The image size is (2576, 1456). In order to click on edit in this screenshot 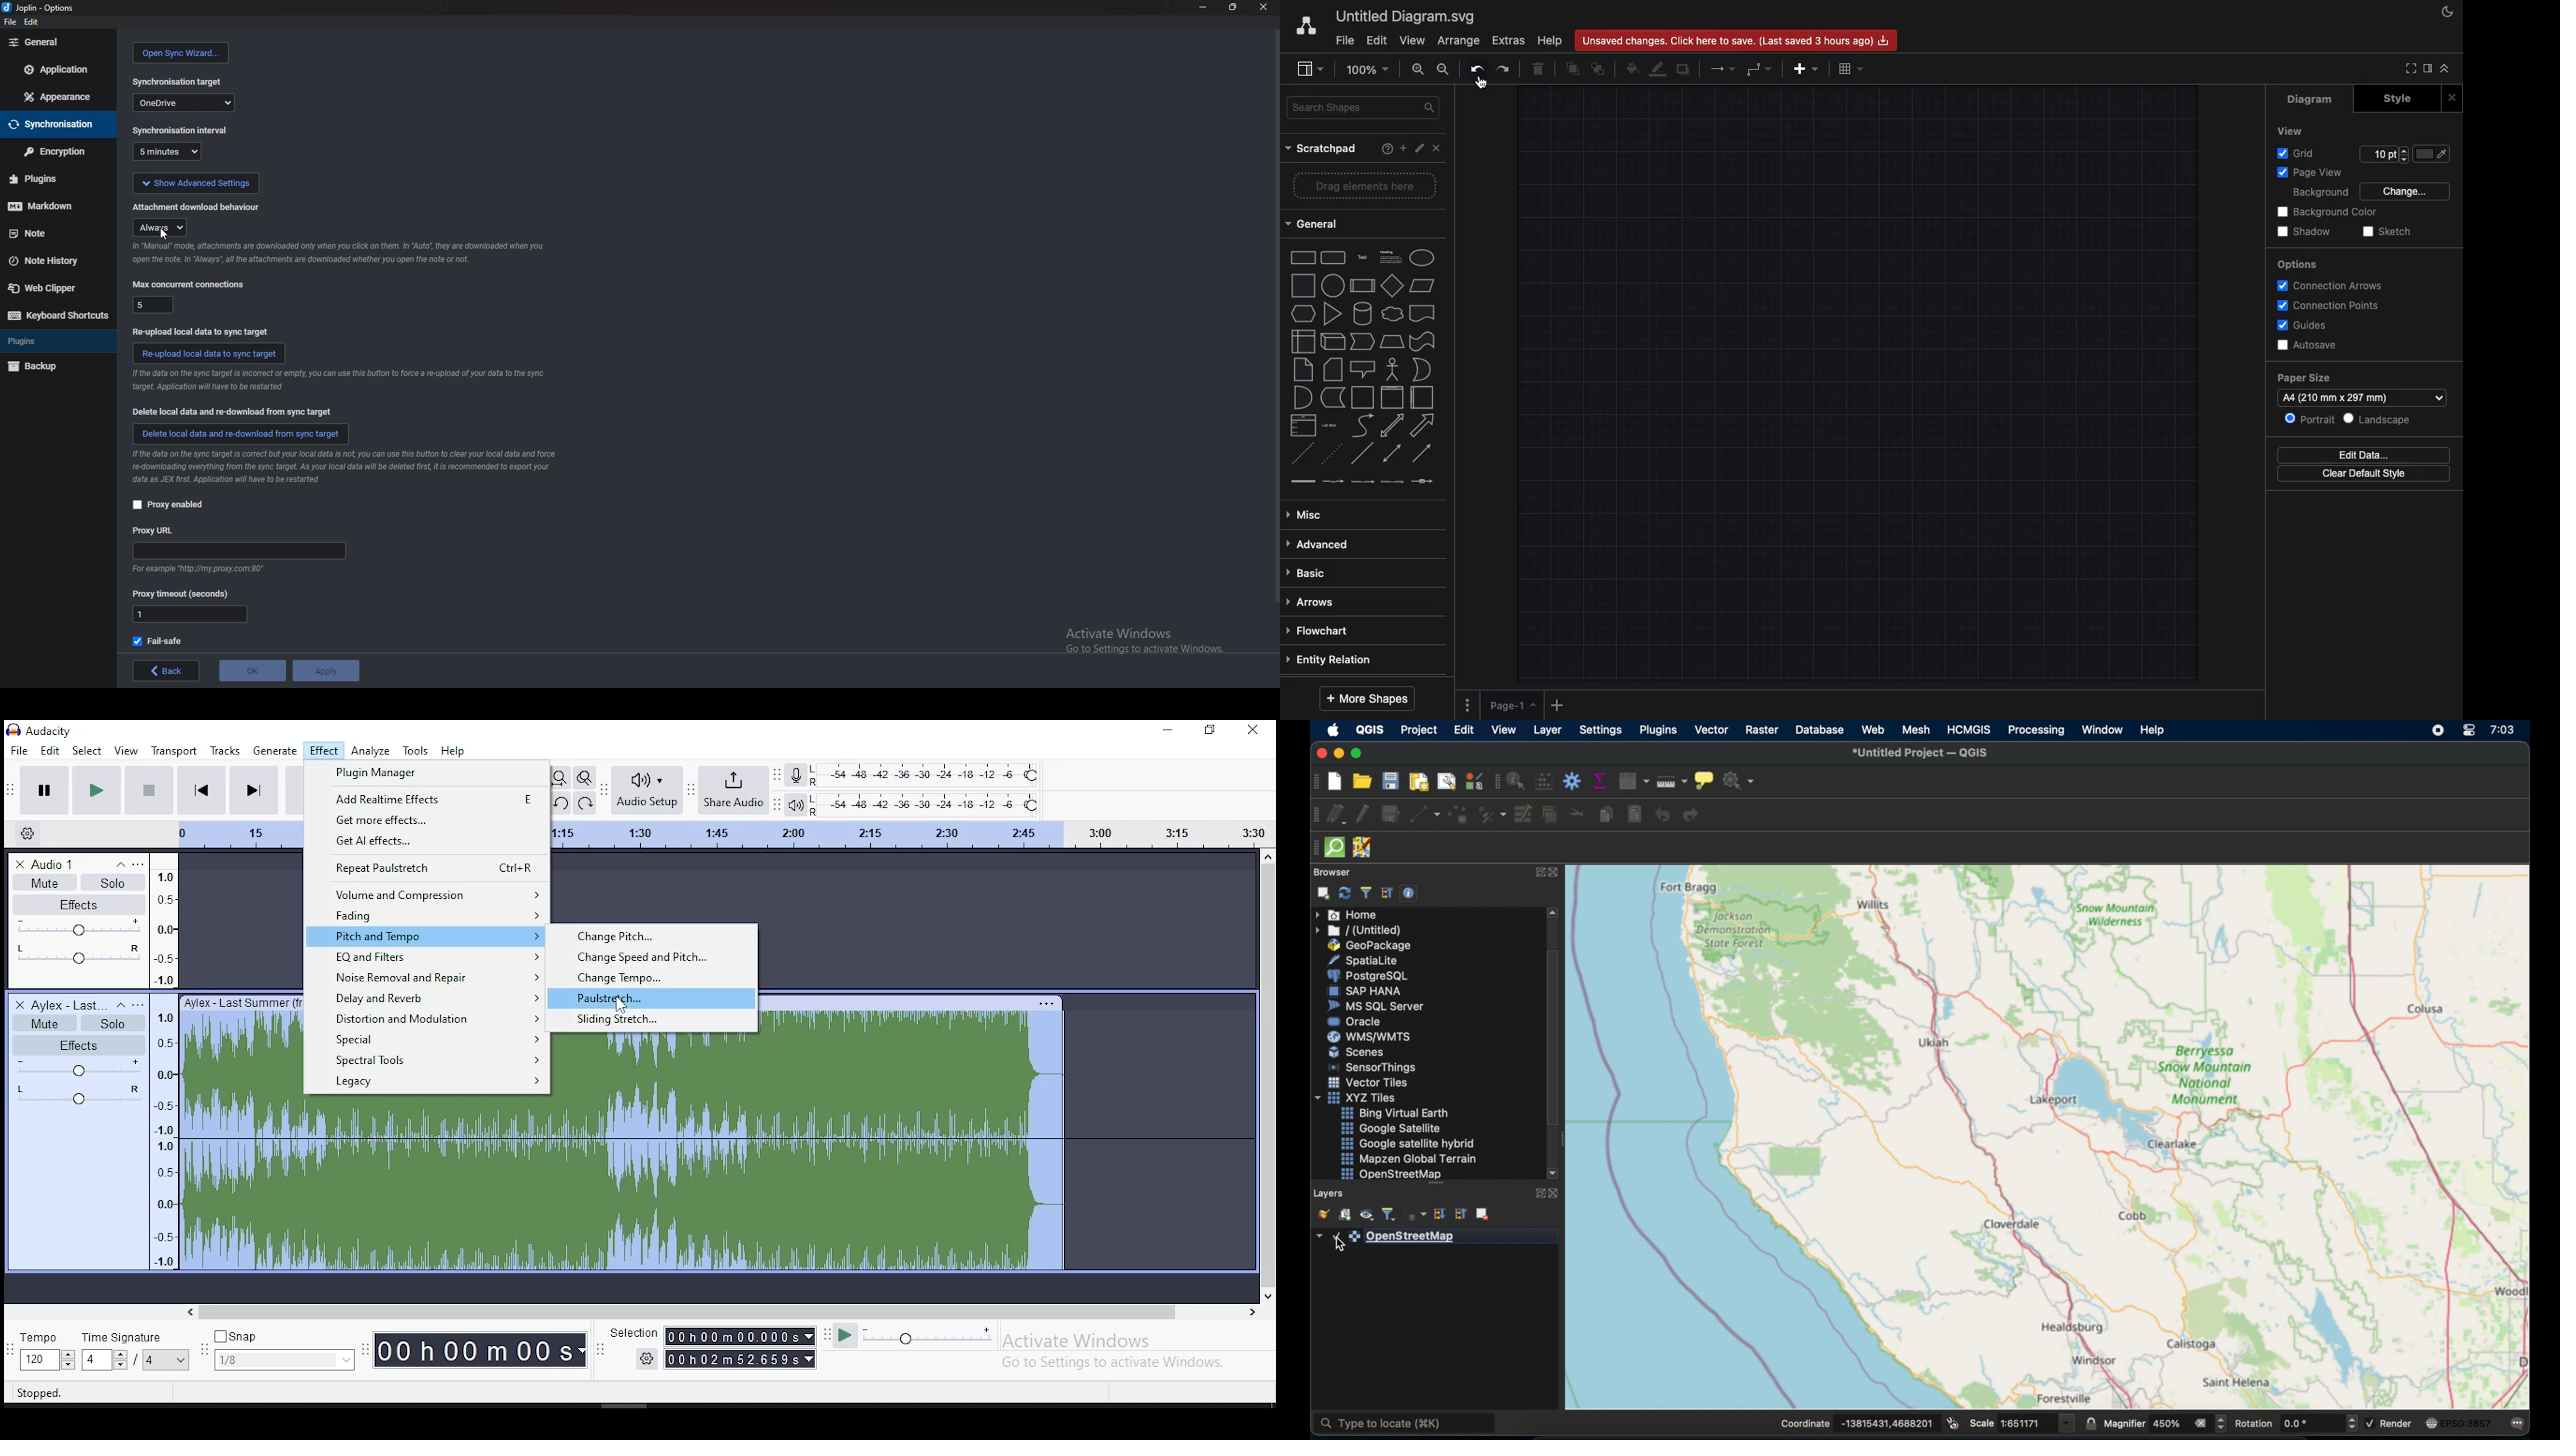, I will do `click(31, 22)`.